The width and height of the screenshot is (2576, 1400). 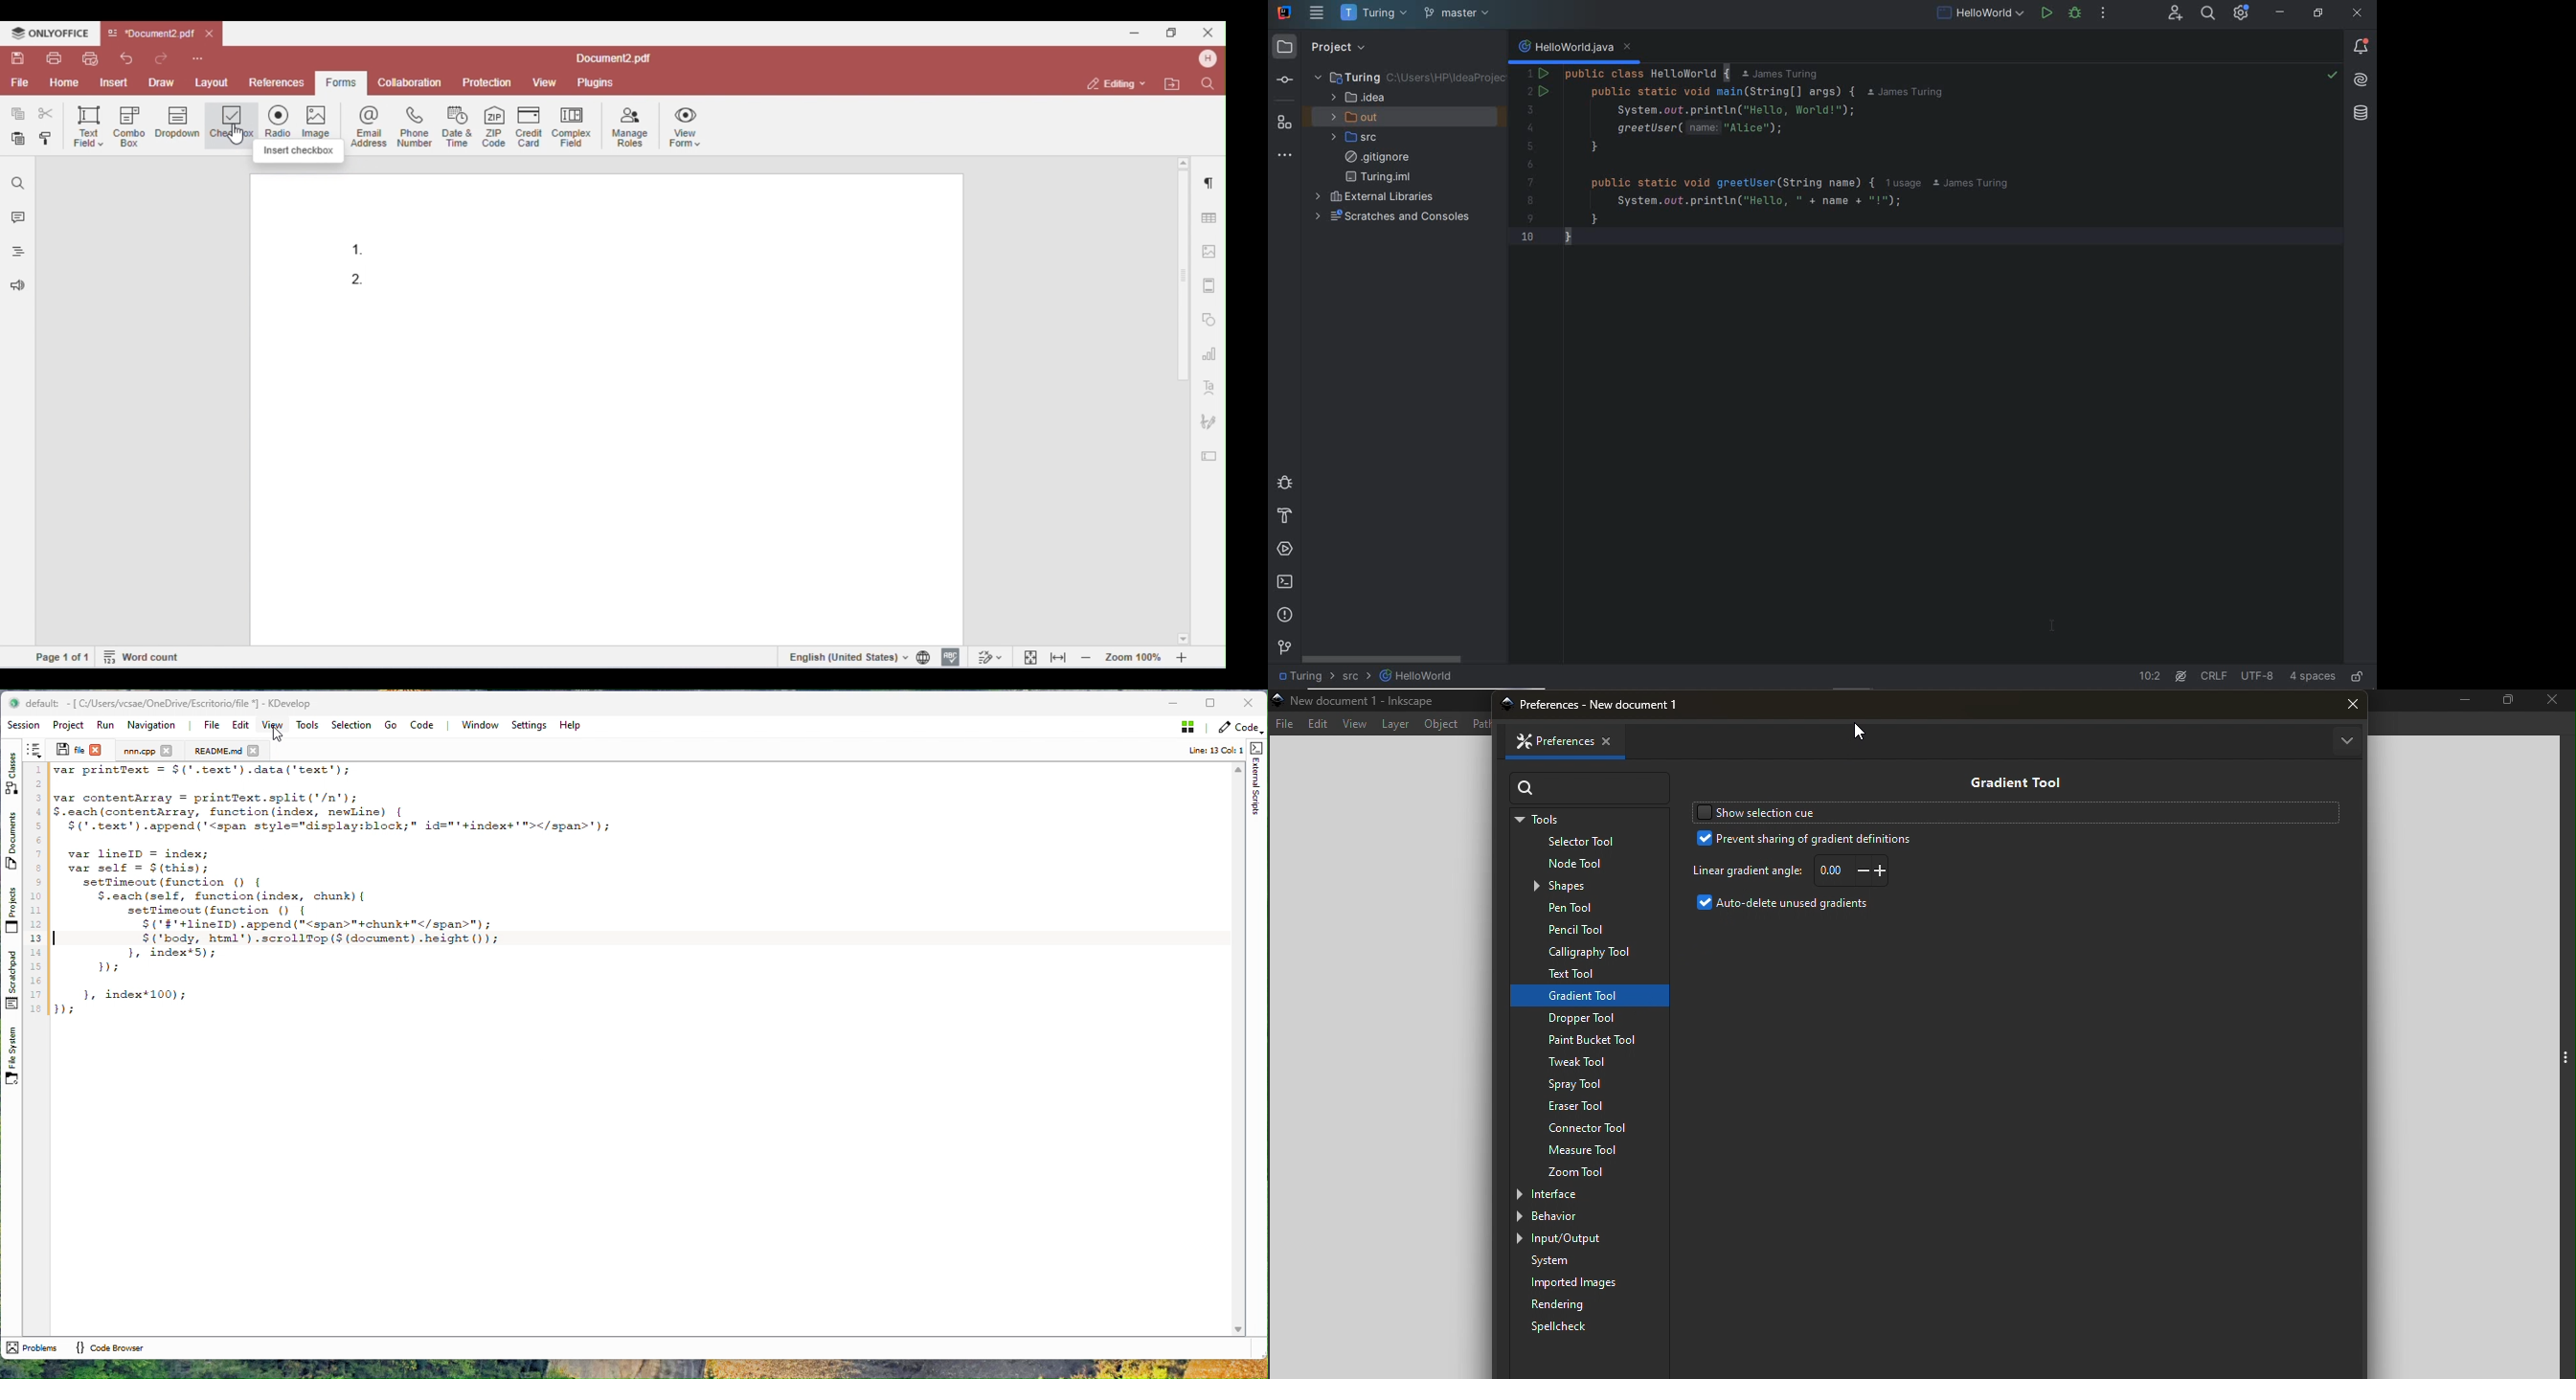 What do you see at coordinates (11, 980) in the screenshot?
I see `Scratchpad` at bounding box center [11, 980].